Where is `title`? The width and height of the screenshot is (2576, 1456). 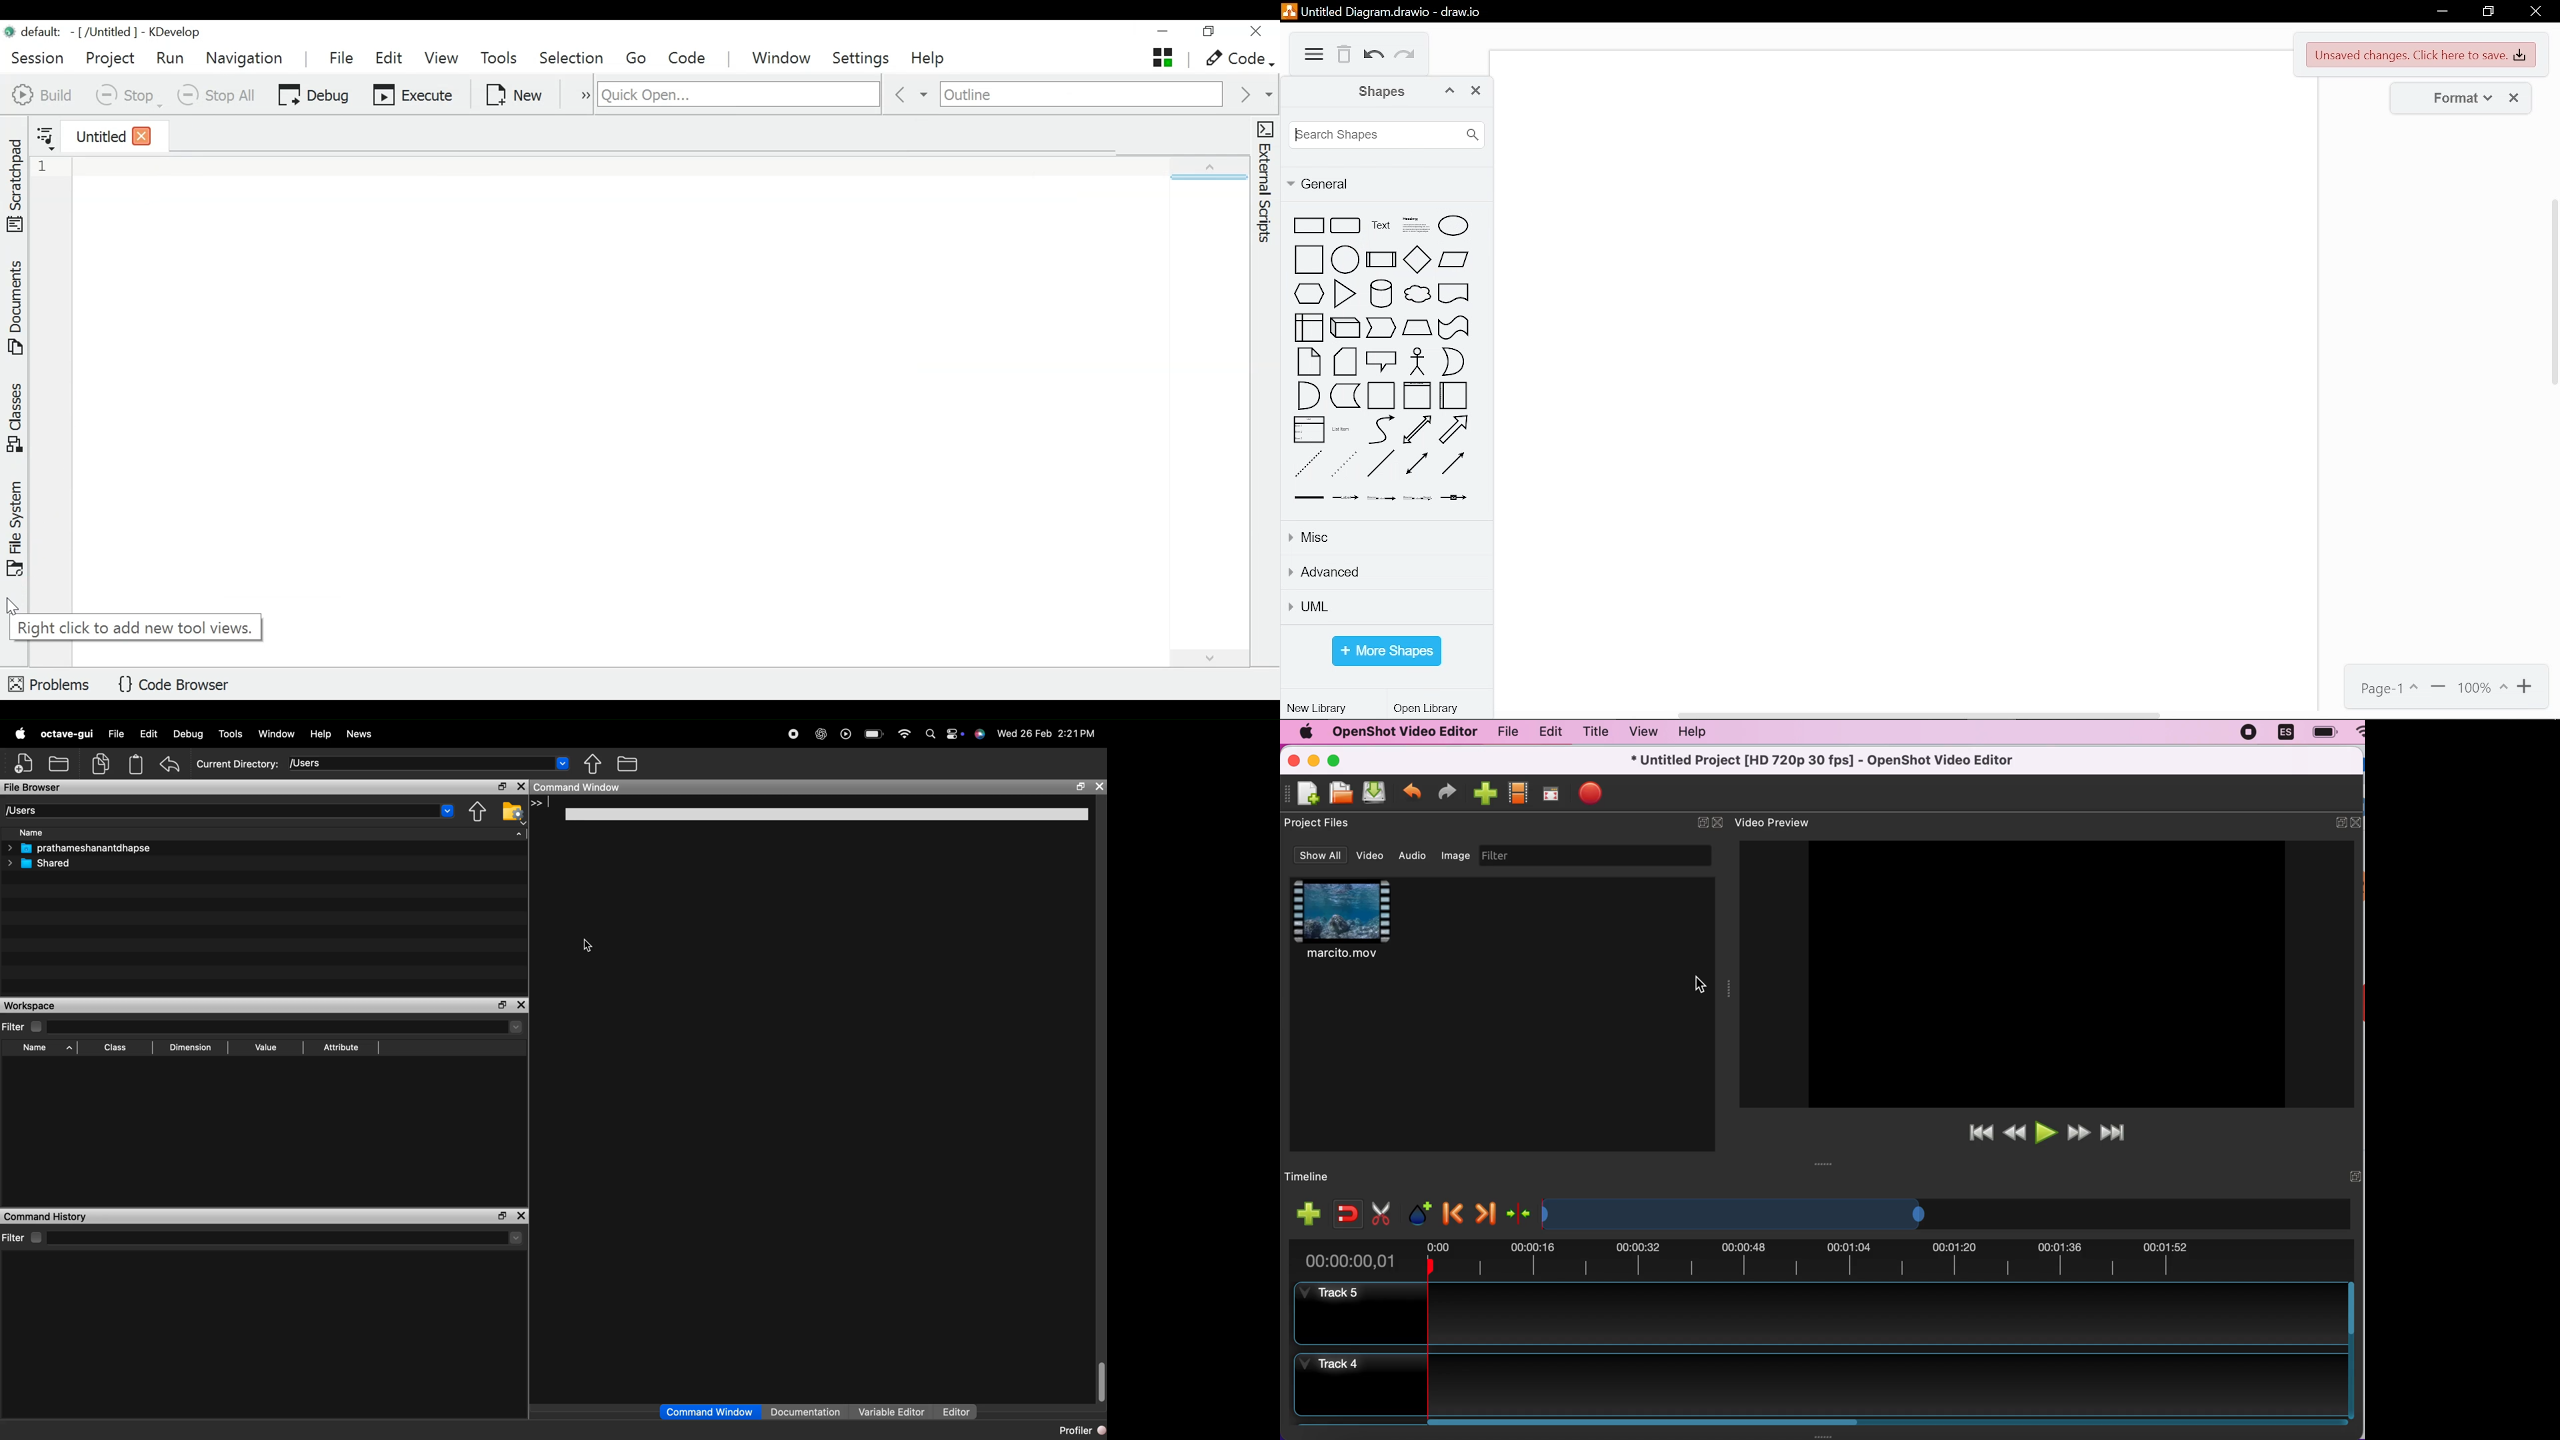 title is located at coordinates (1829, 761).